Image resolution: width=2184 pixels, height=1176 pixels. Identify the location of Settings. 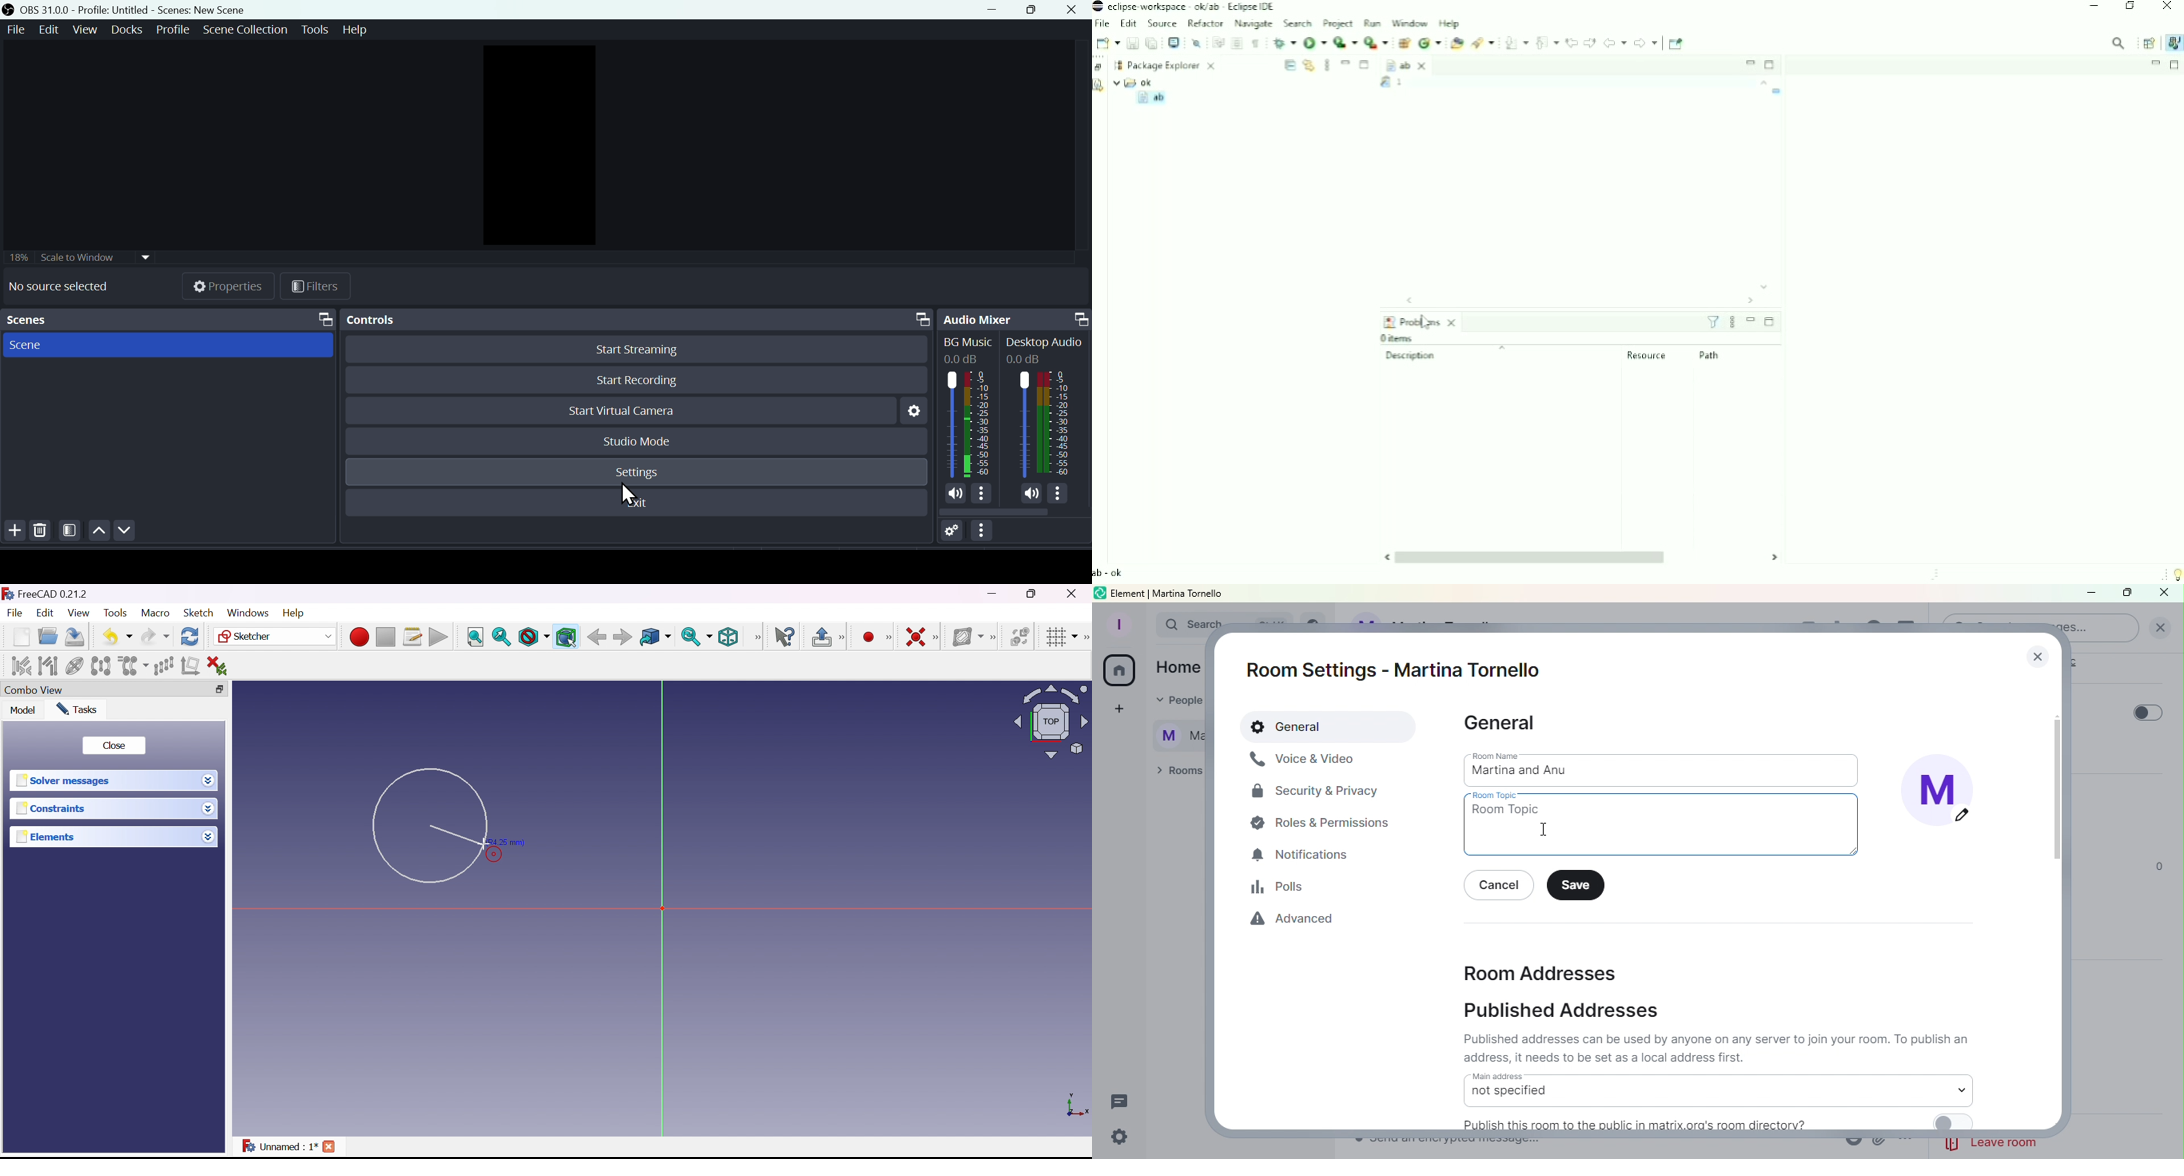
(636, 473).